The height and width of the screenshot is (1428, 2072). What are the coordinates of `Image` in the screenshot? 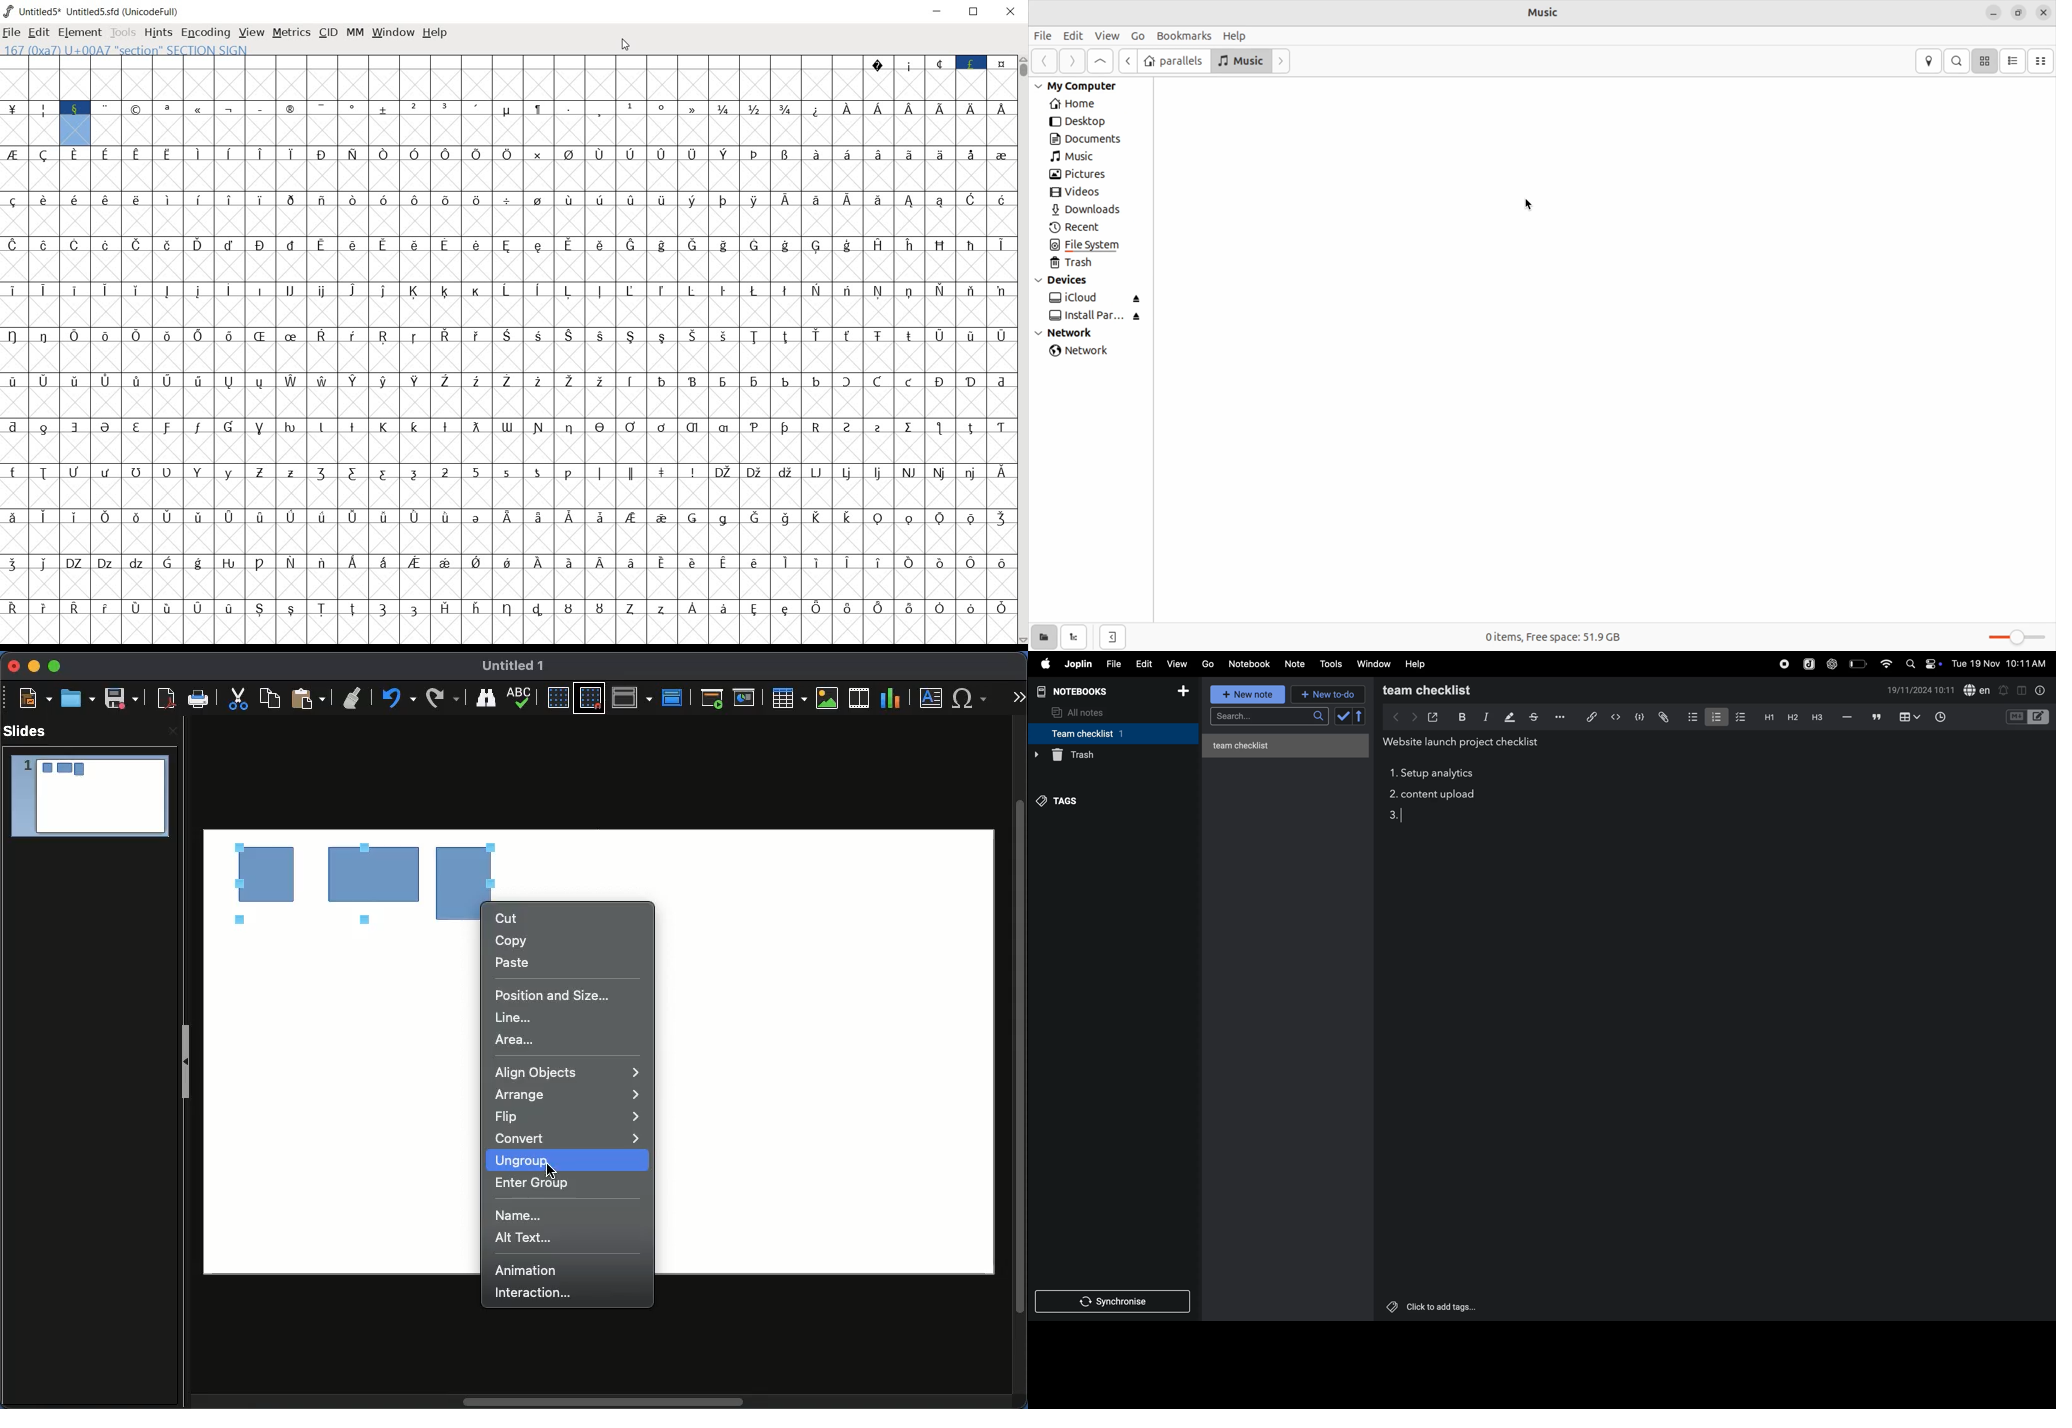 It's located at (829, 699).